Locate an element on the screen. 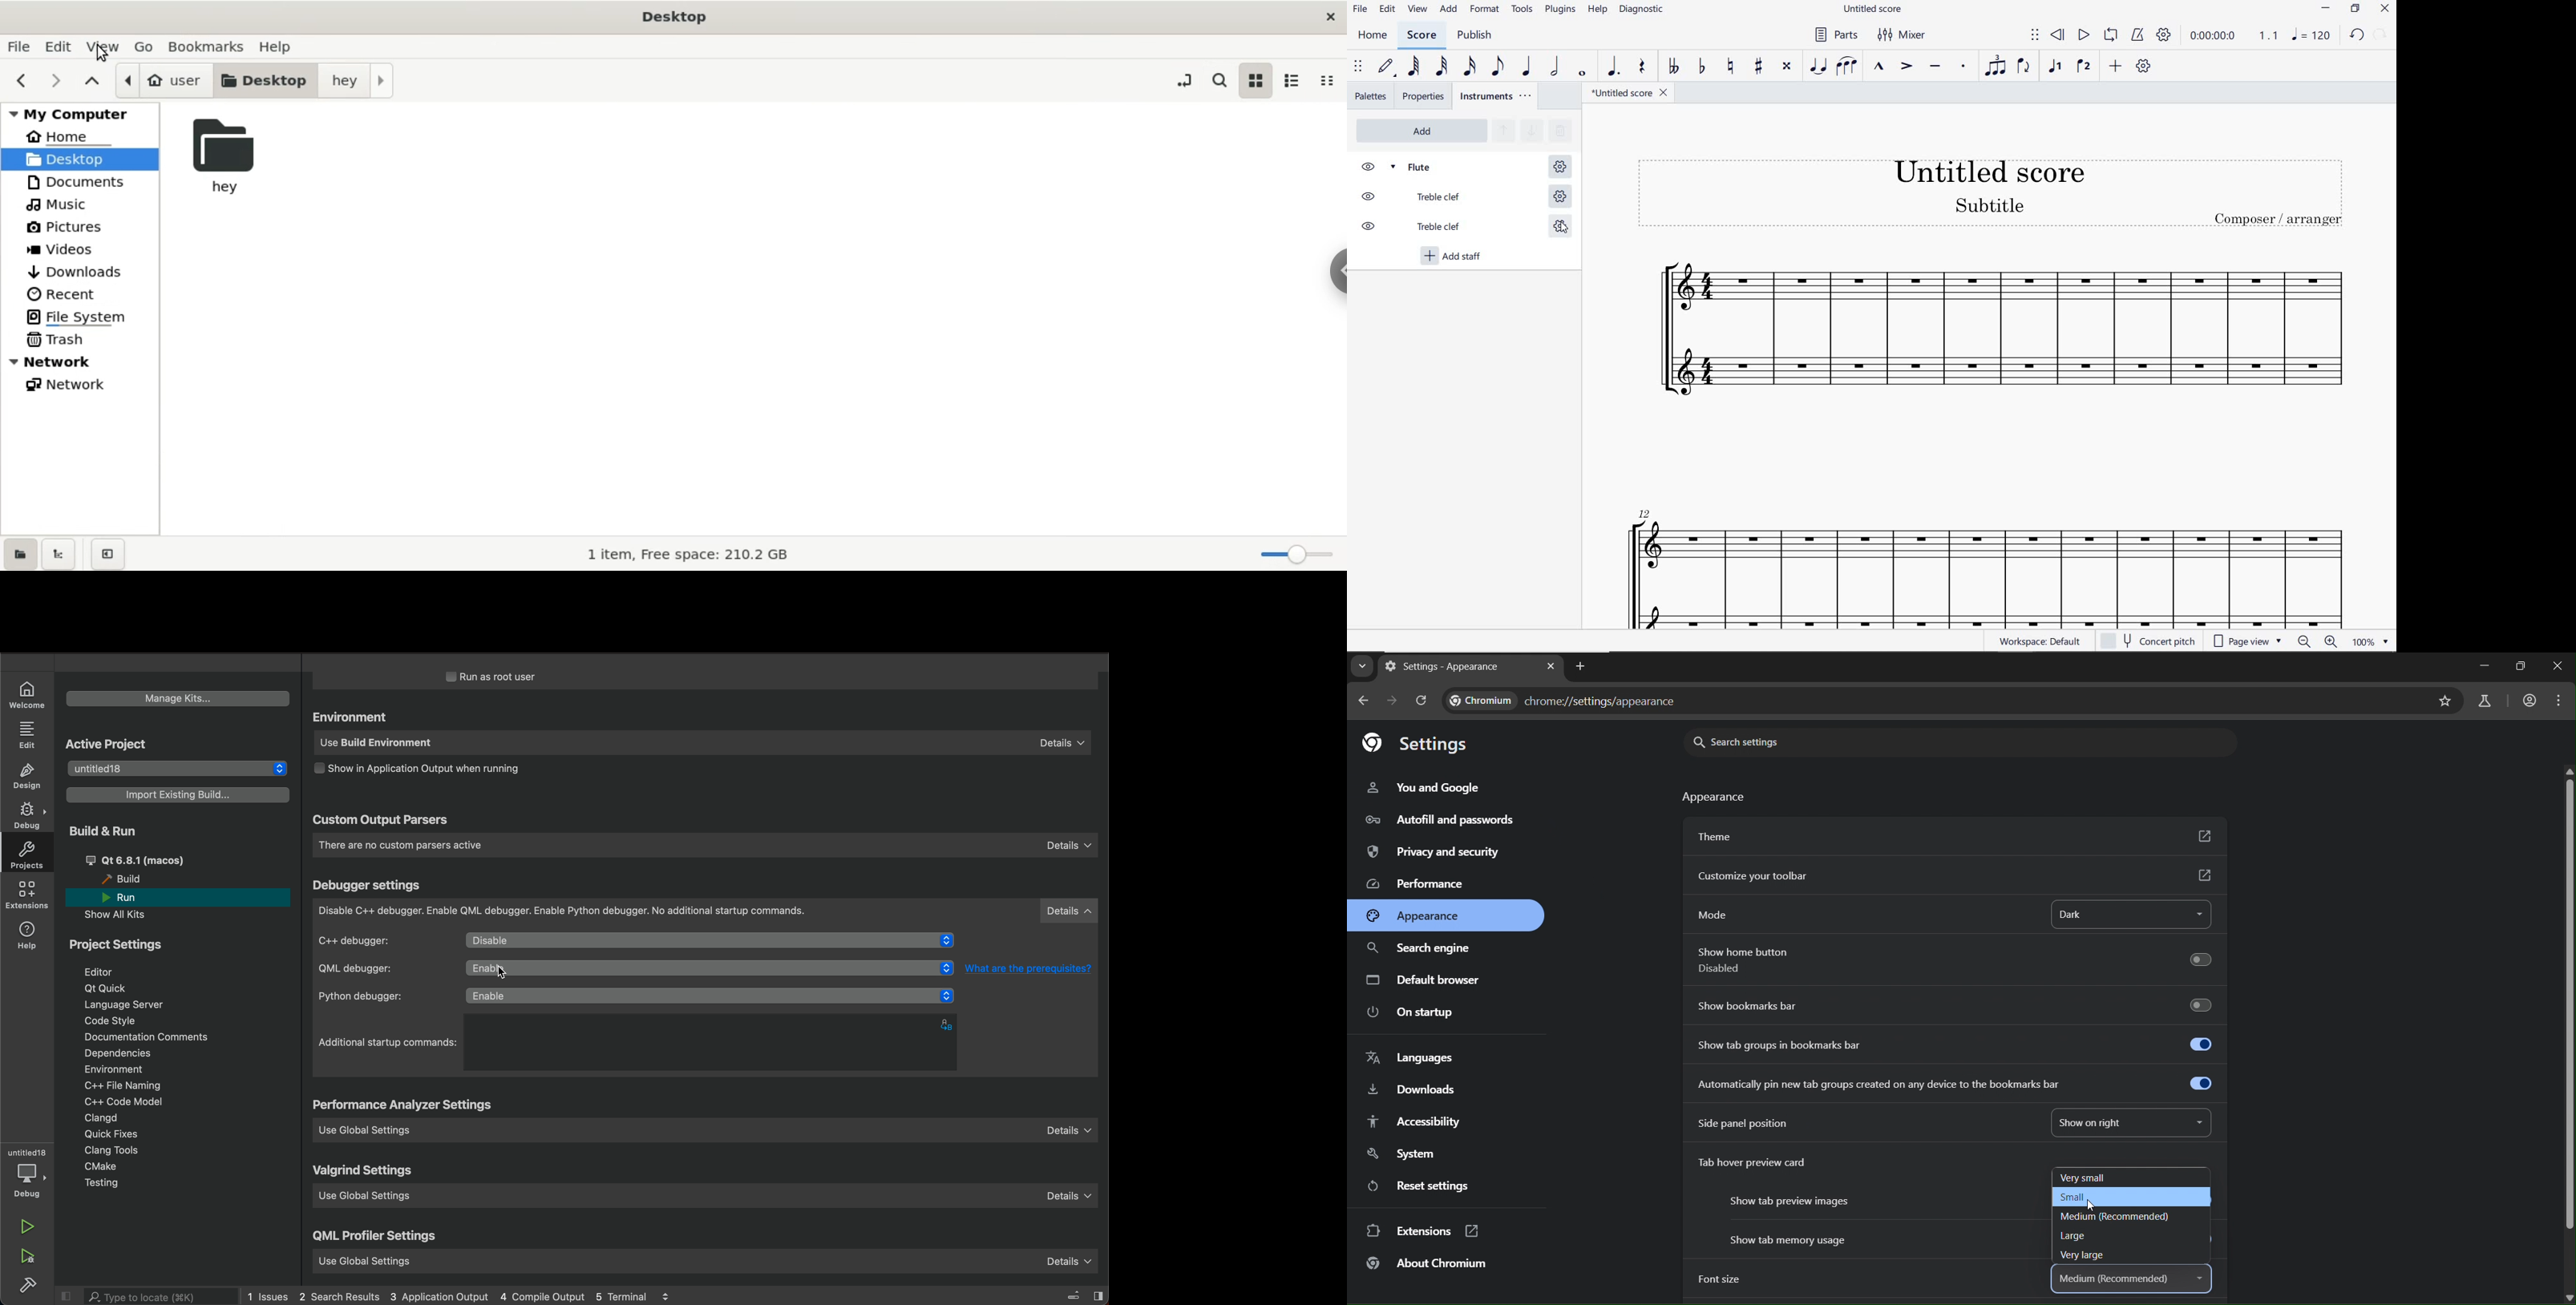  note is located at coordinates (2315, 34).